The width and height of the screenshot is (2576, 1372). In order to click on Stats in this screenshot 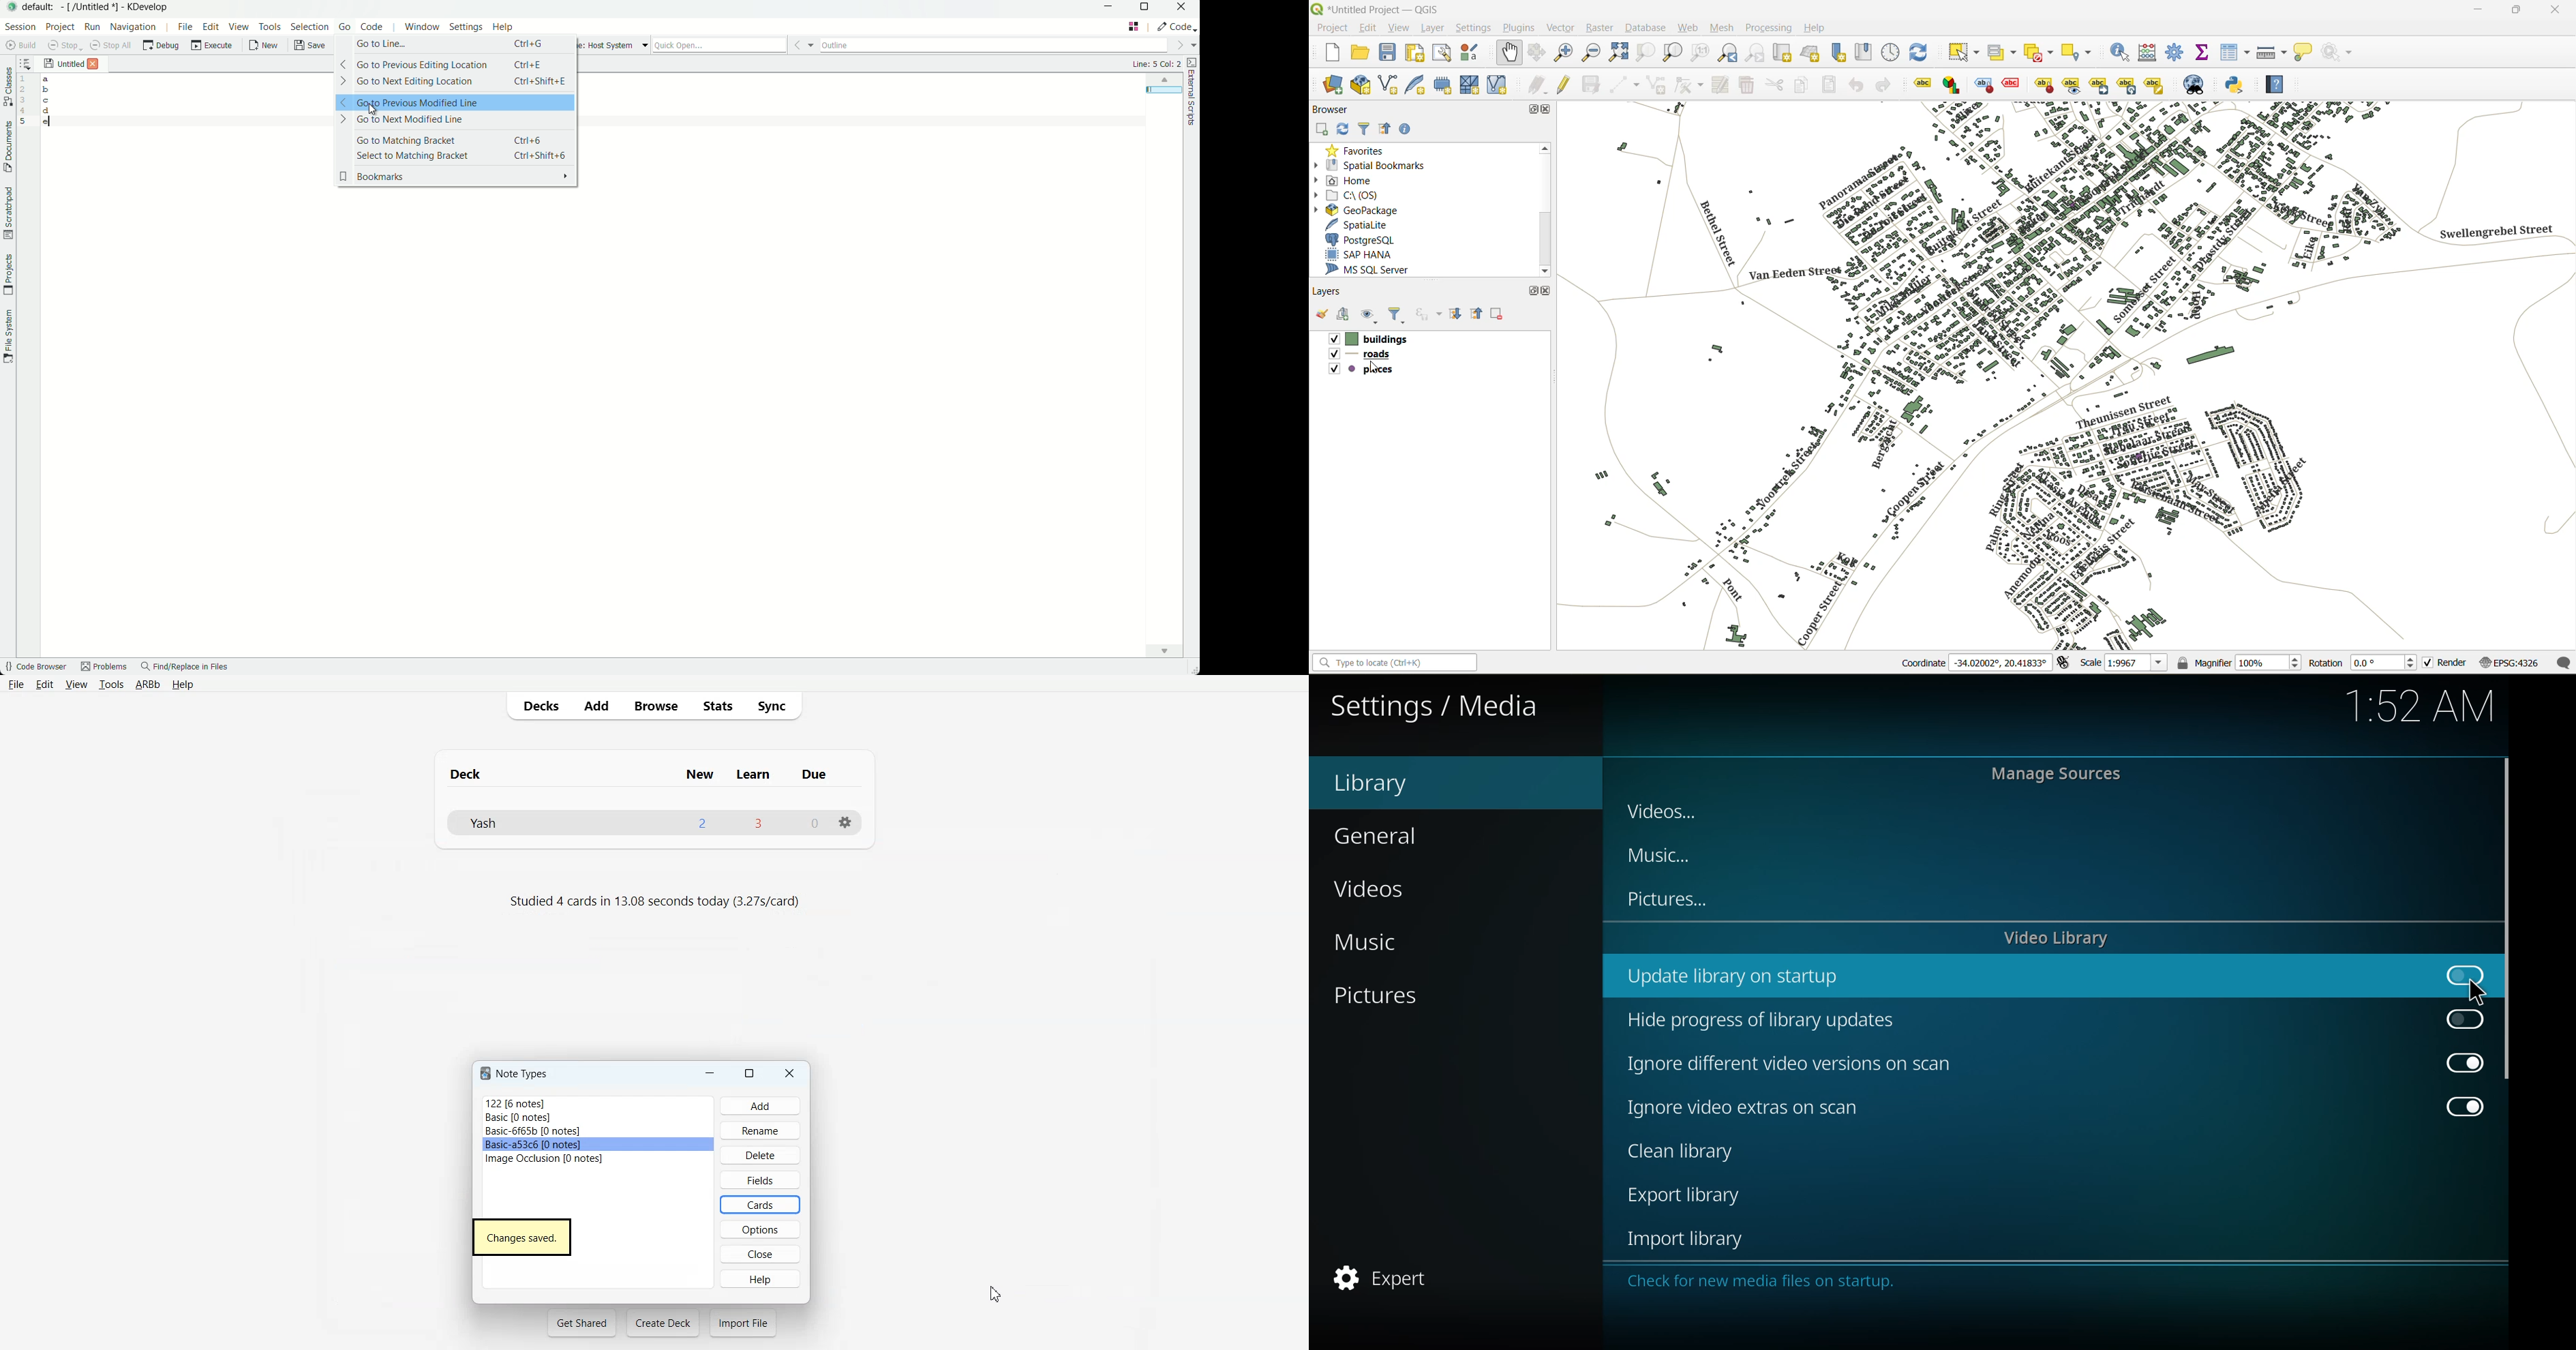, I will do `click(716, 705)`.